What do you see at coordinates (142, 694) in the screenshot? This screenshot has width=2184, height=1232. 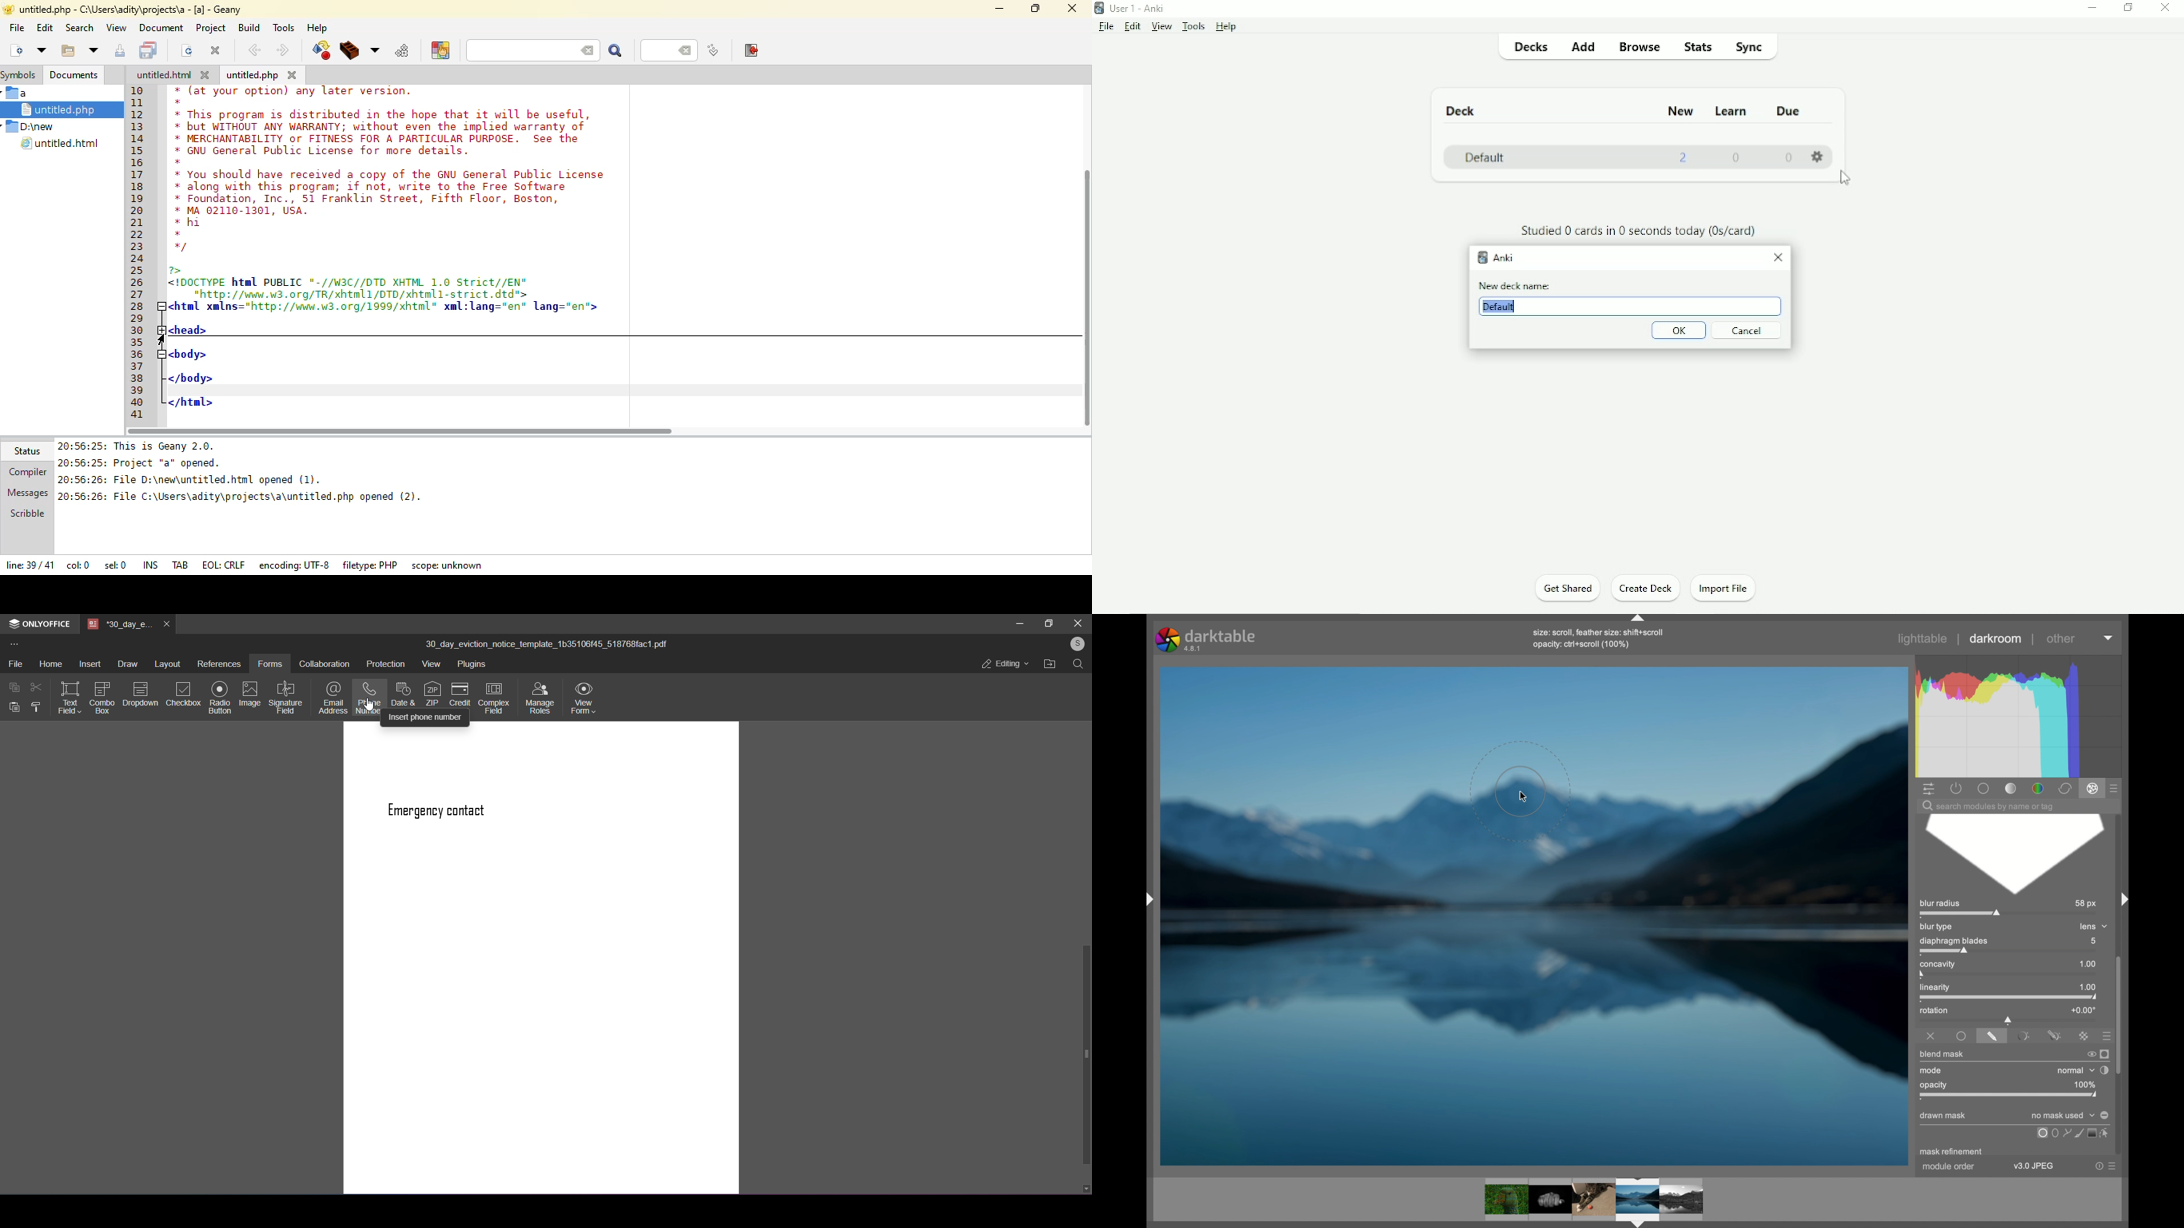 I see `dropdown` at bounding box center [142, 694].